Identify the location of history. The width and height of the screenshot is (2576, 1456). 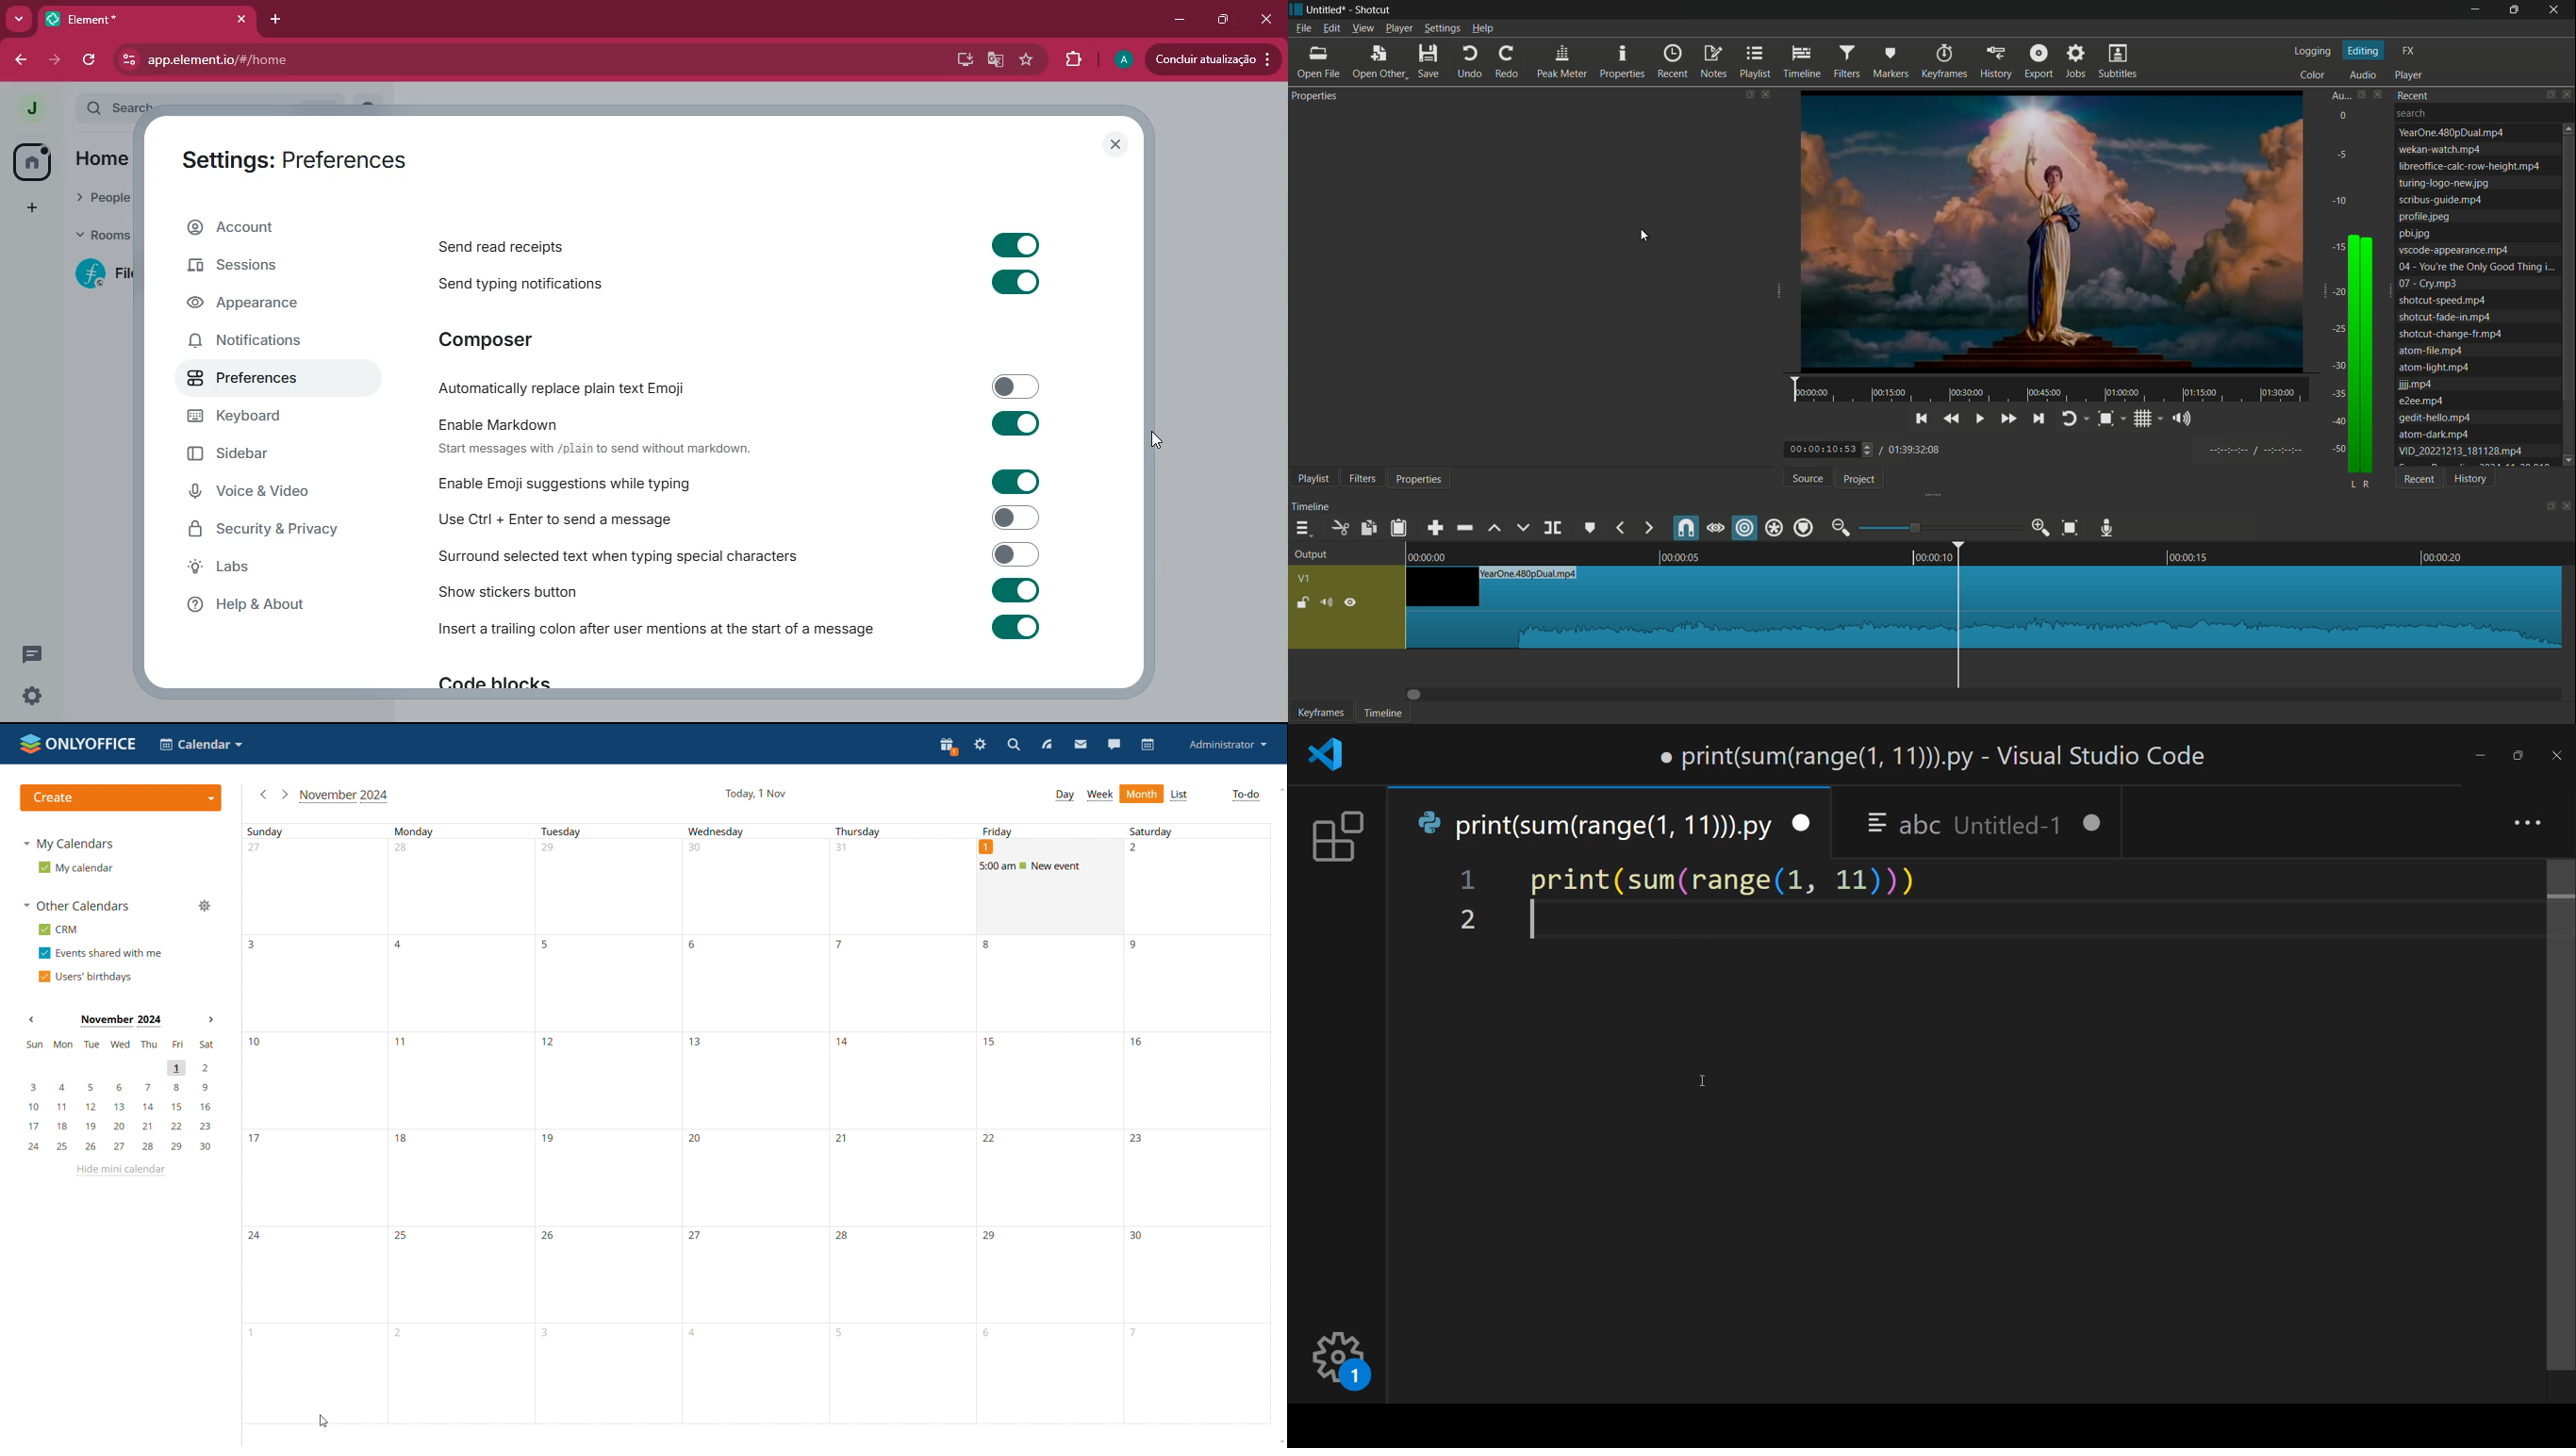
(1997, 62).